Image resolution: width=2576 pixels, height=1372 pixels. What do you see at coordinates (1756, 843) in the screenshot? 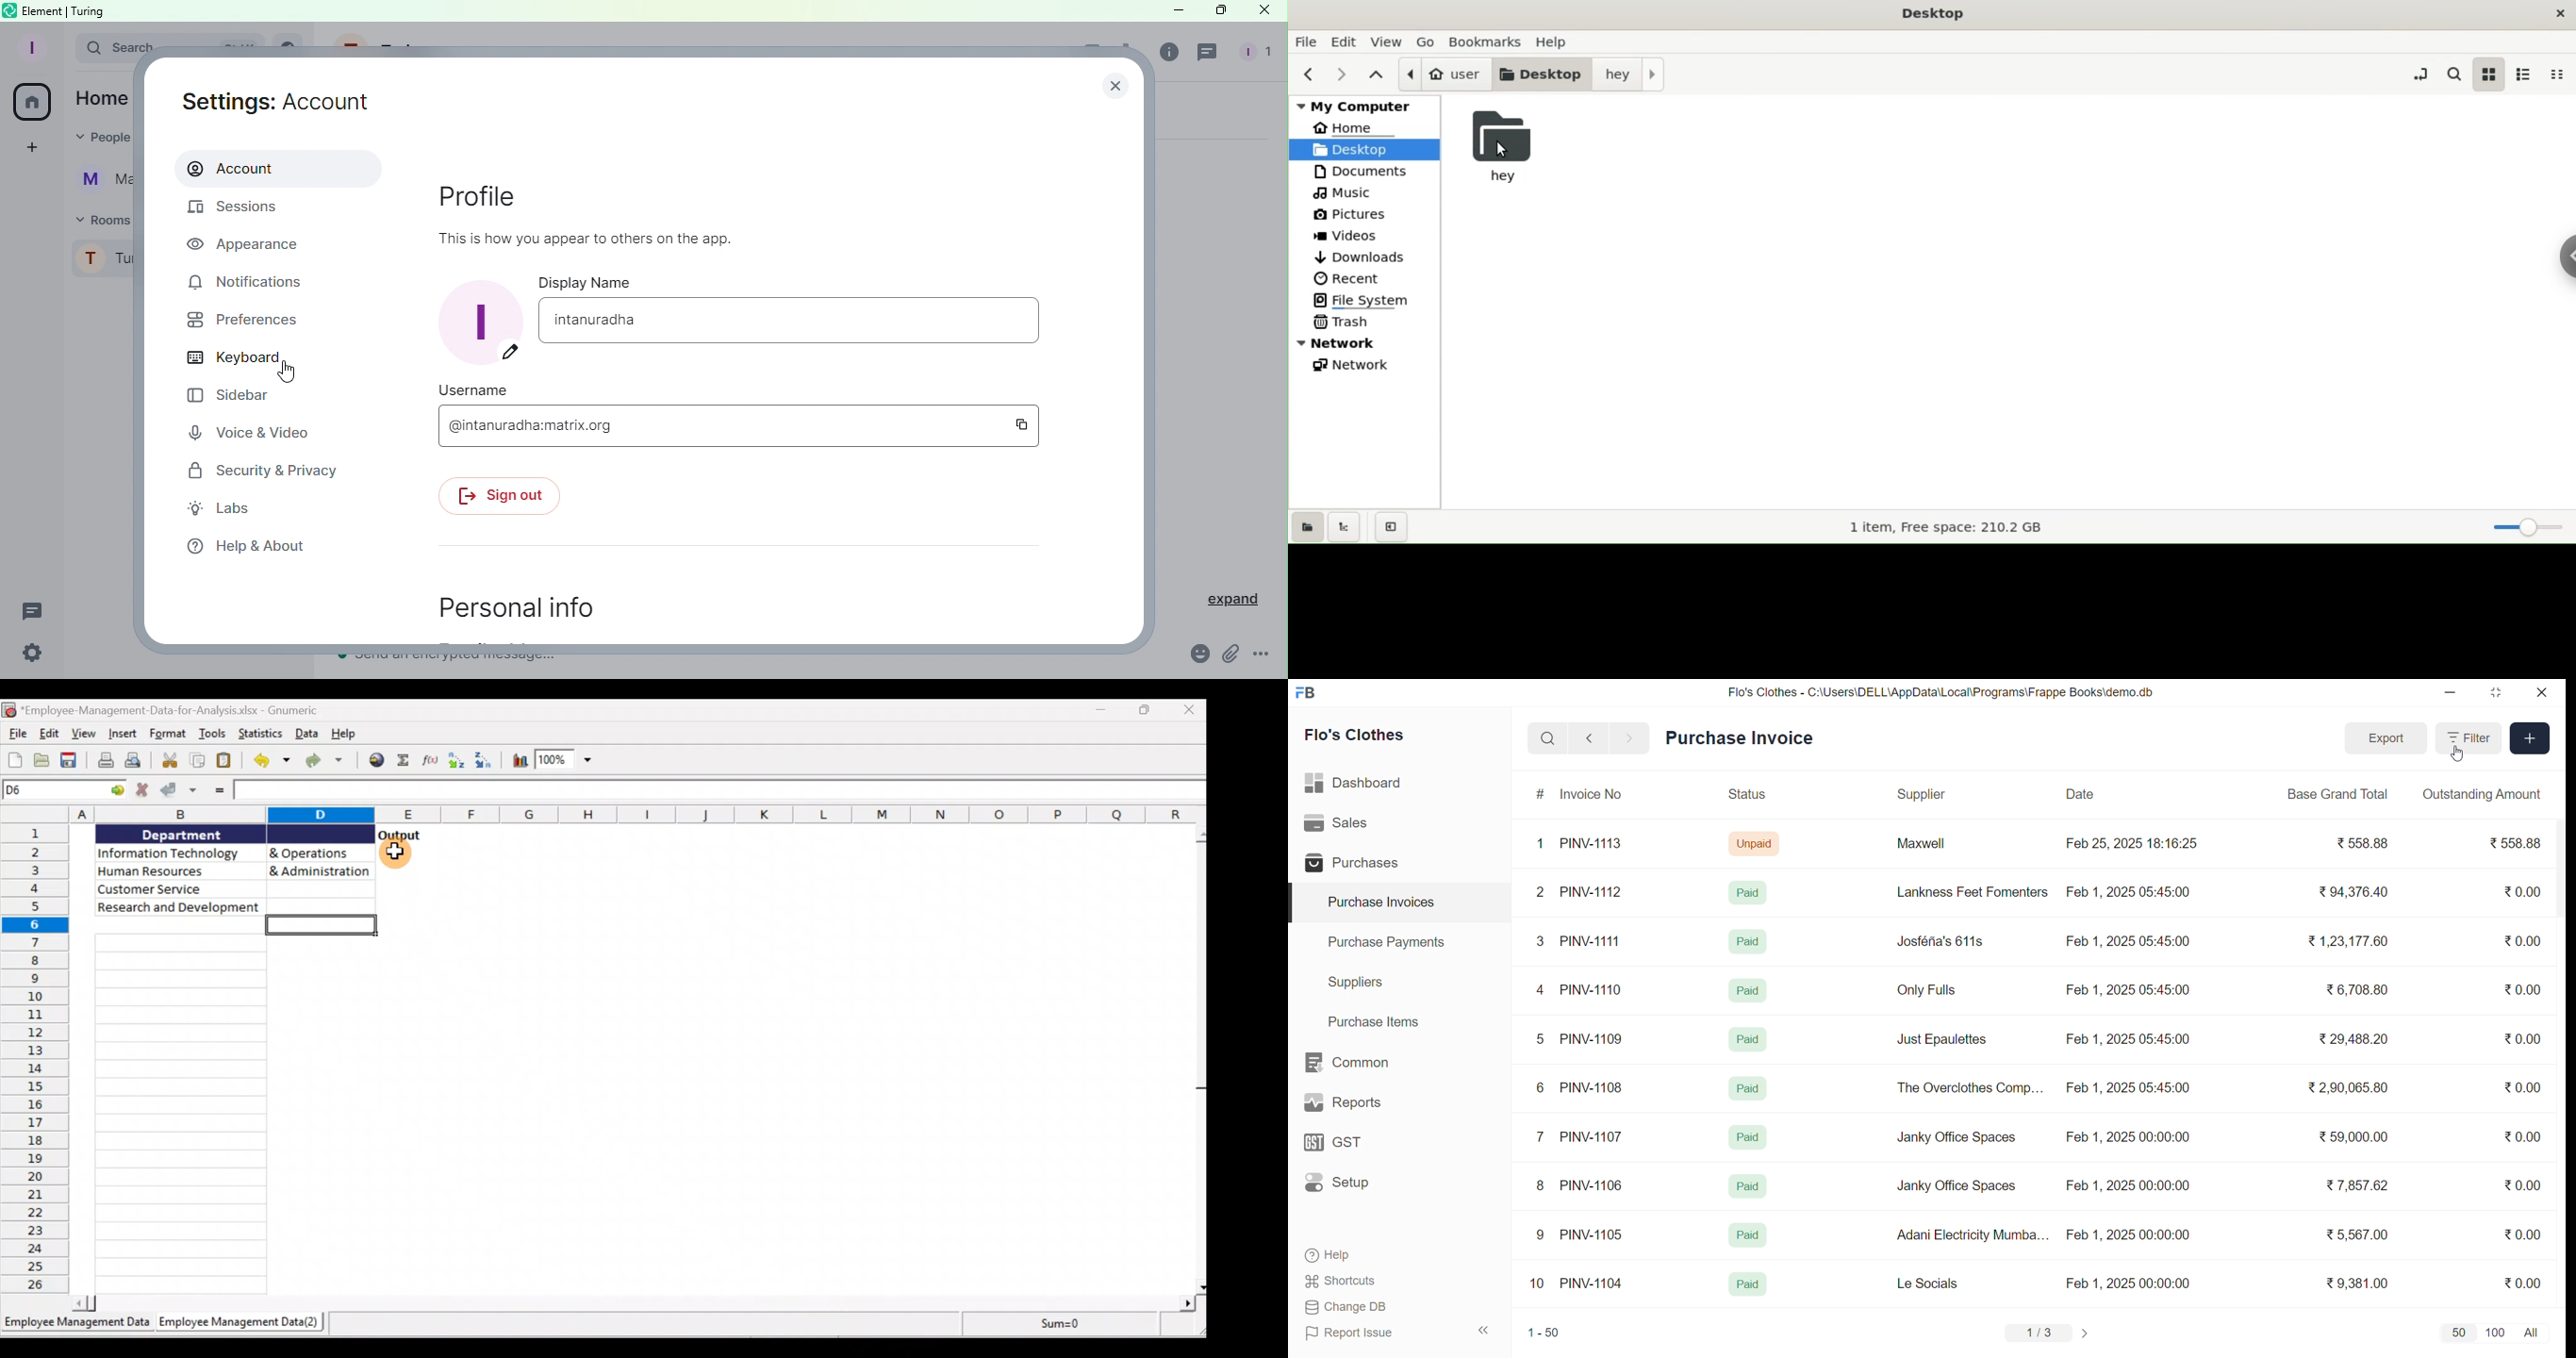
I see `Unpaid` at bounding box center [1756, 843].